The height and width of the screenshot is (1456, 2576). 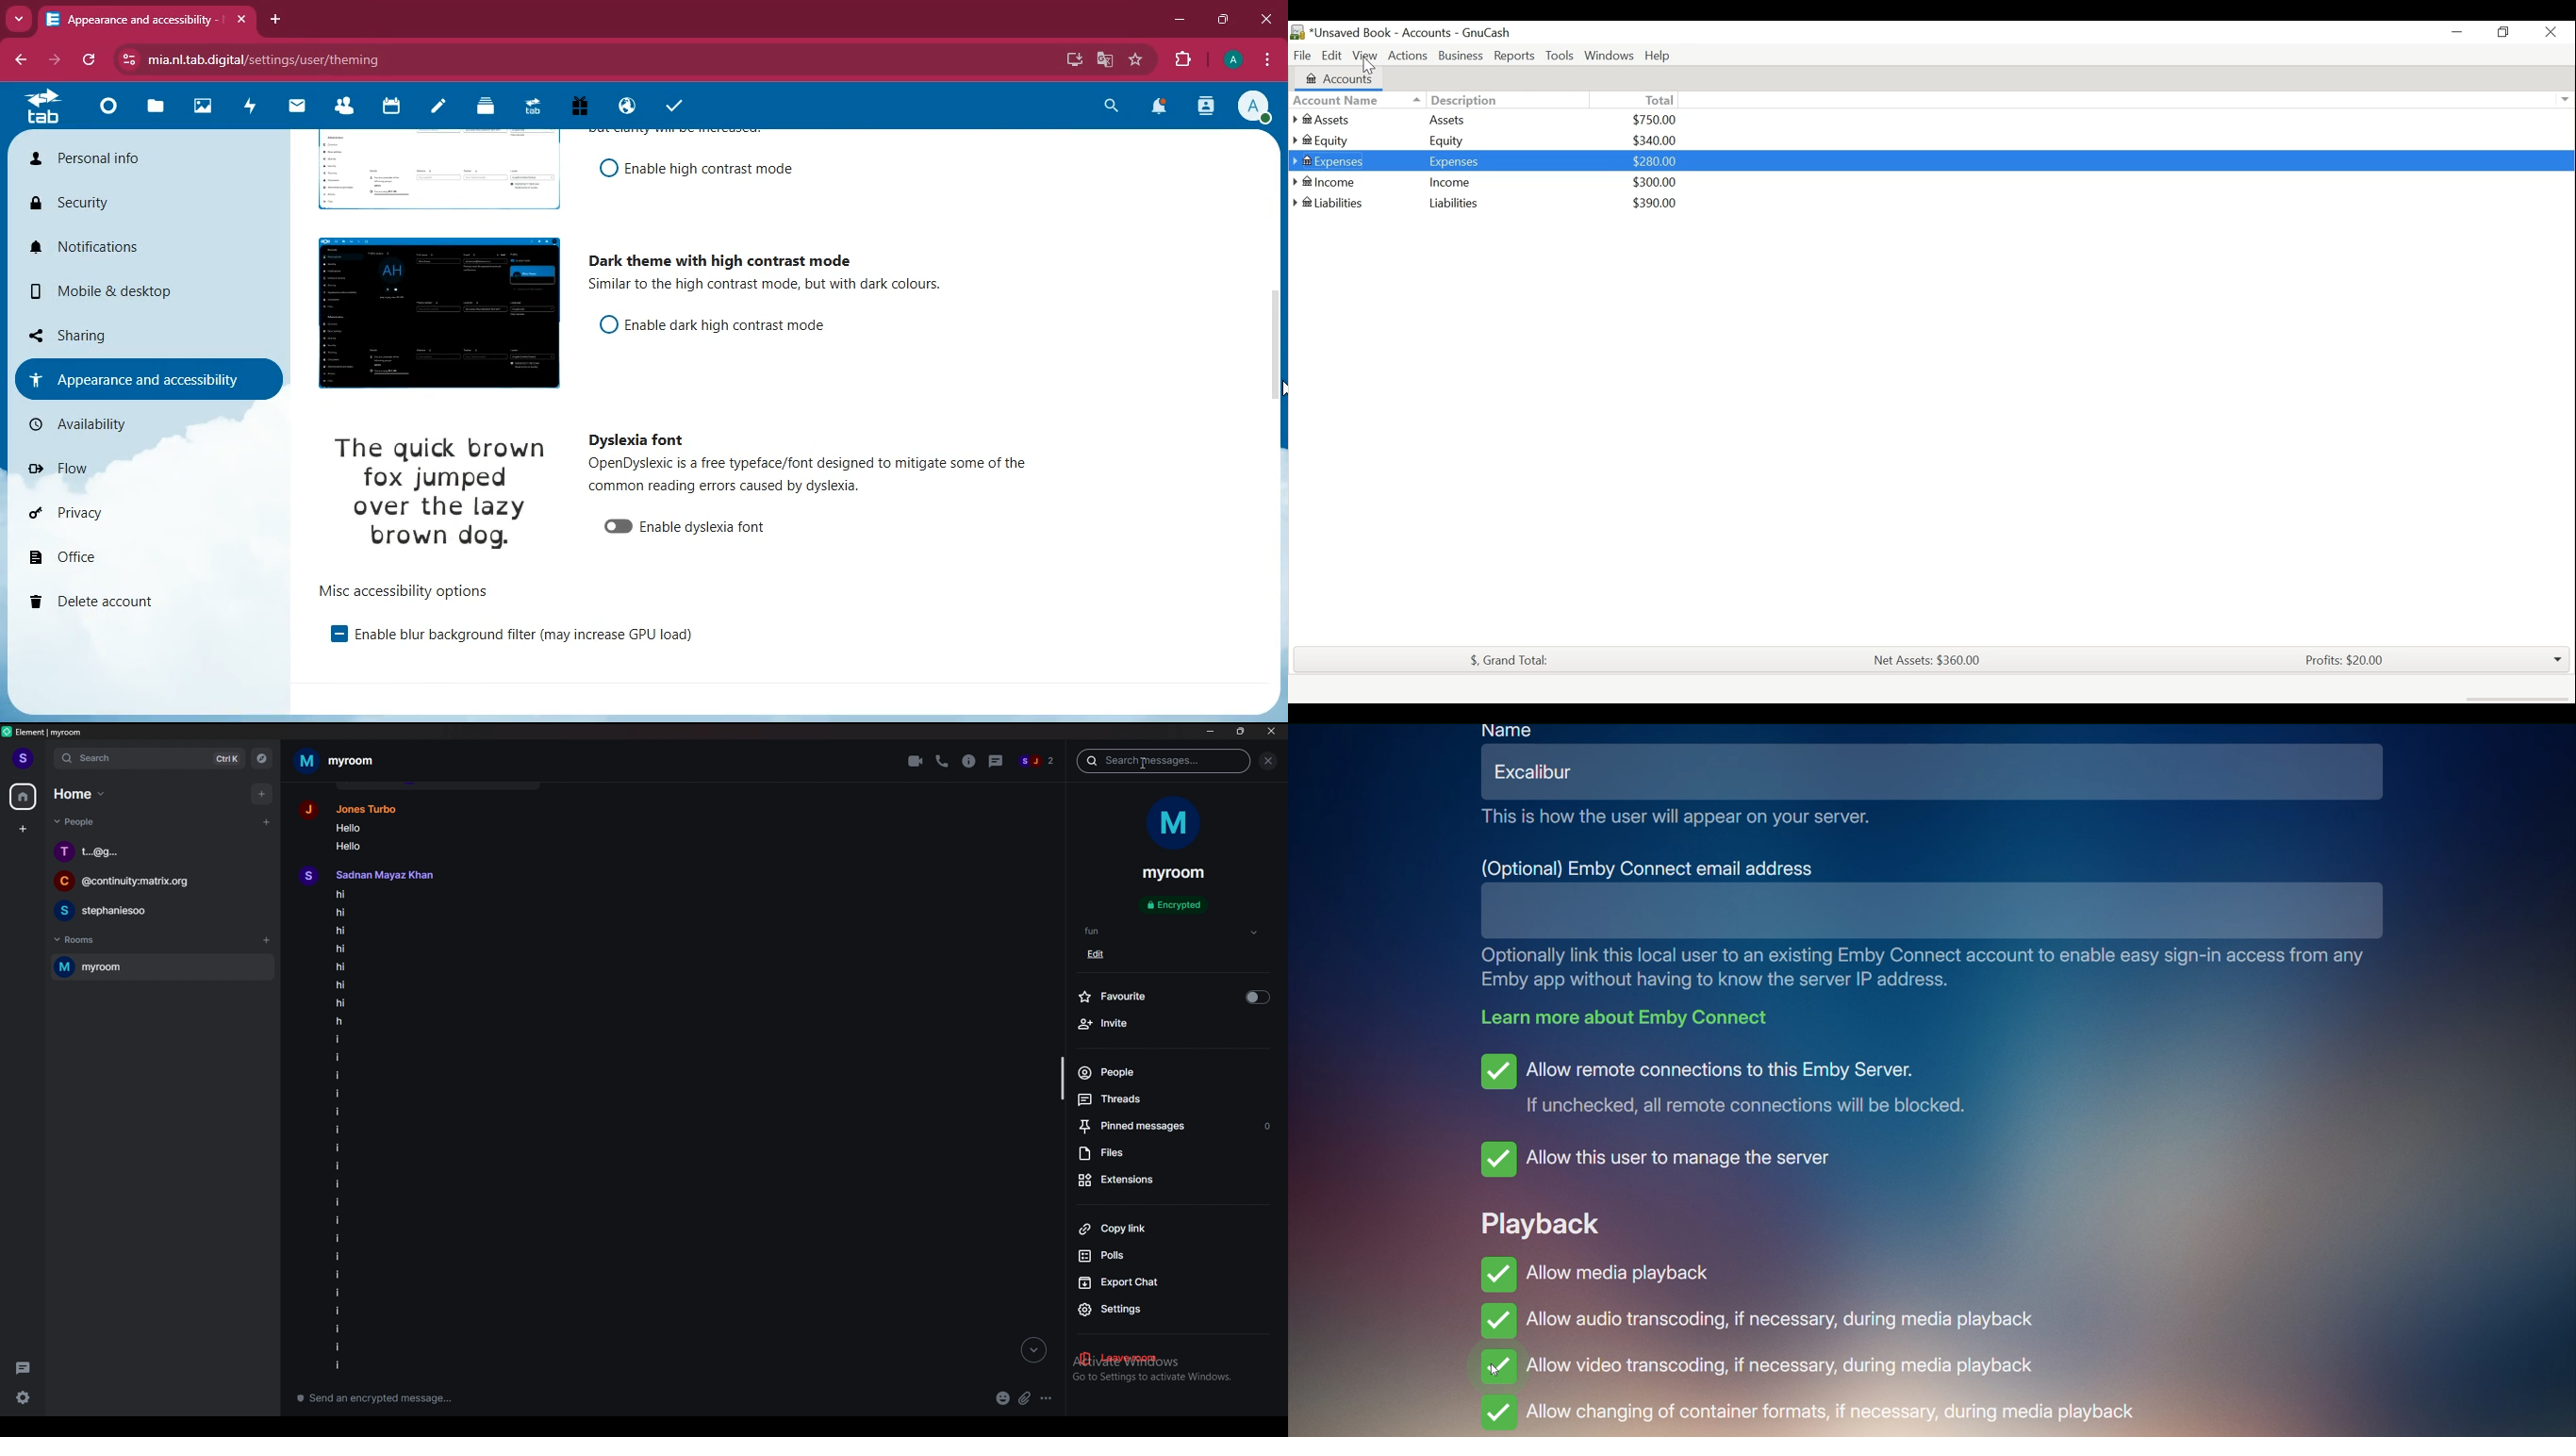 What do you see at coordinates (1112, 954) in the screenshot?
I see `edit tag` at bounding box center [1112, 954].